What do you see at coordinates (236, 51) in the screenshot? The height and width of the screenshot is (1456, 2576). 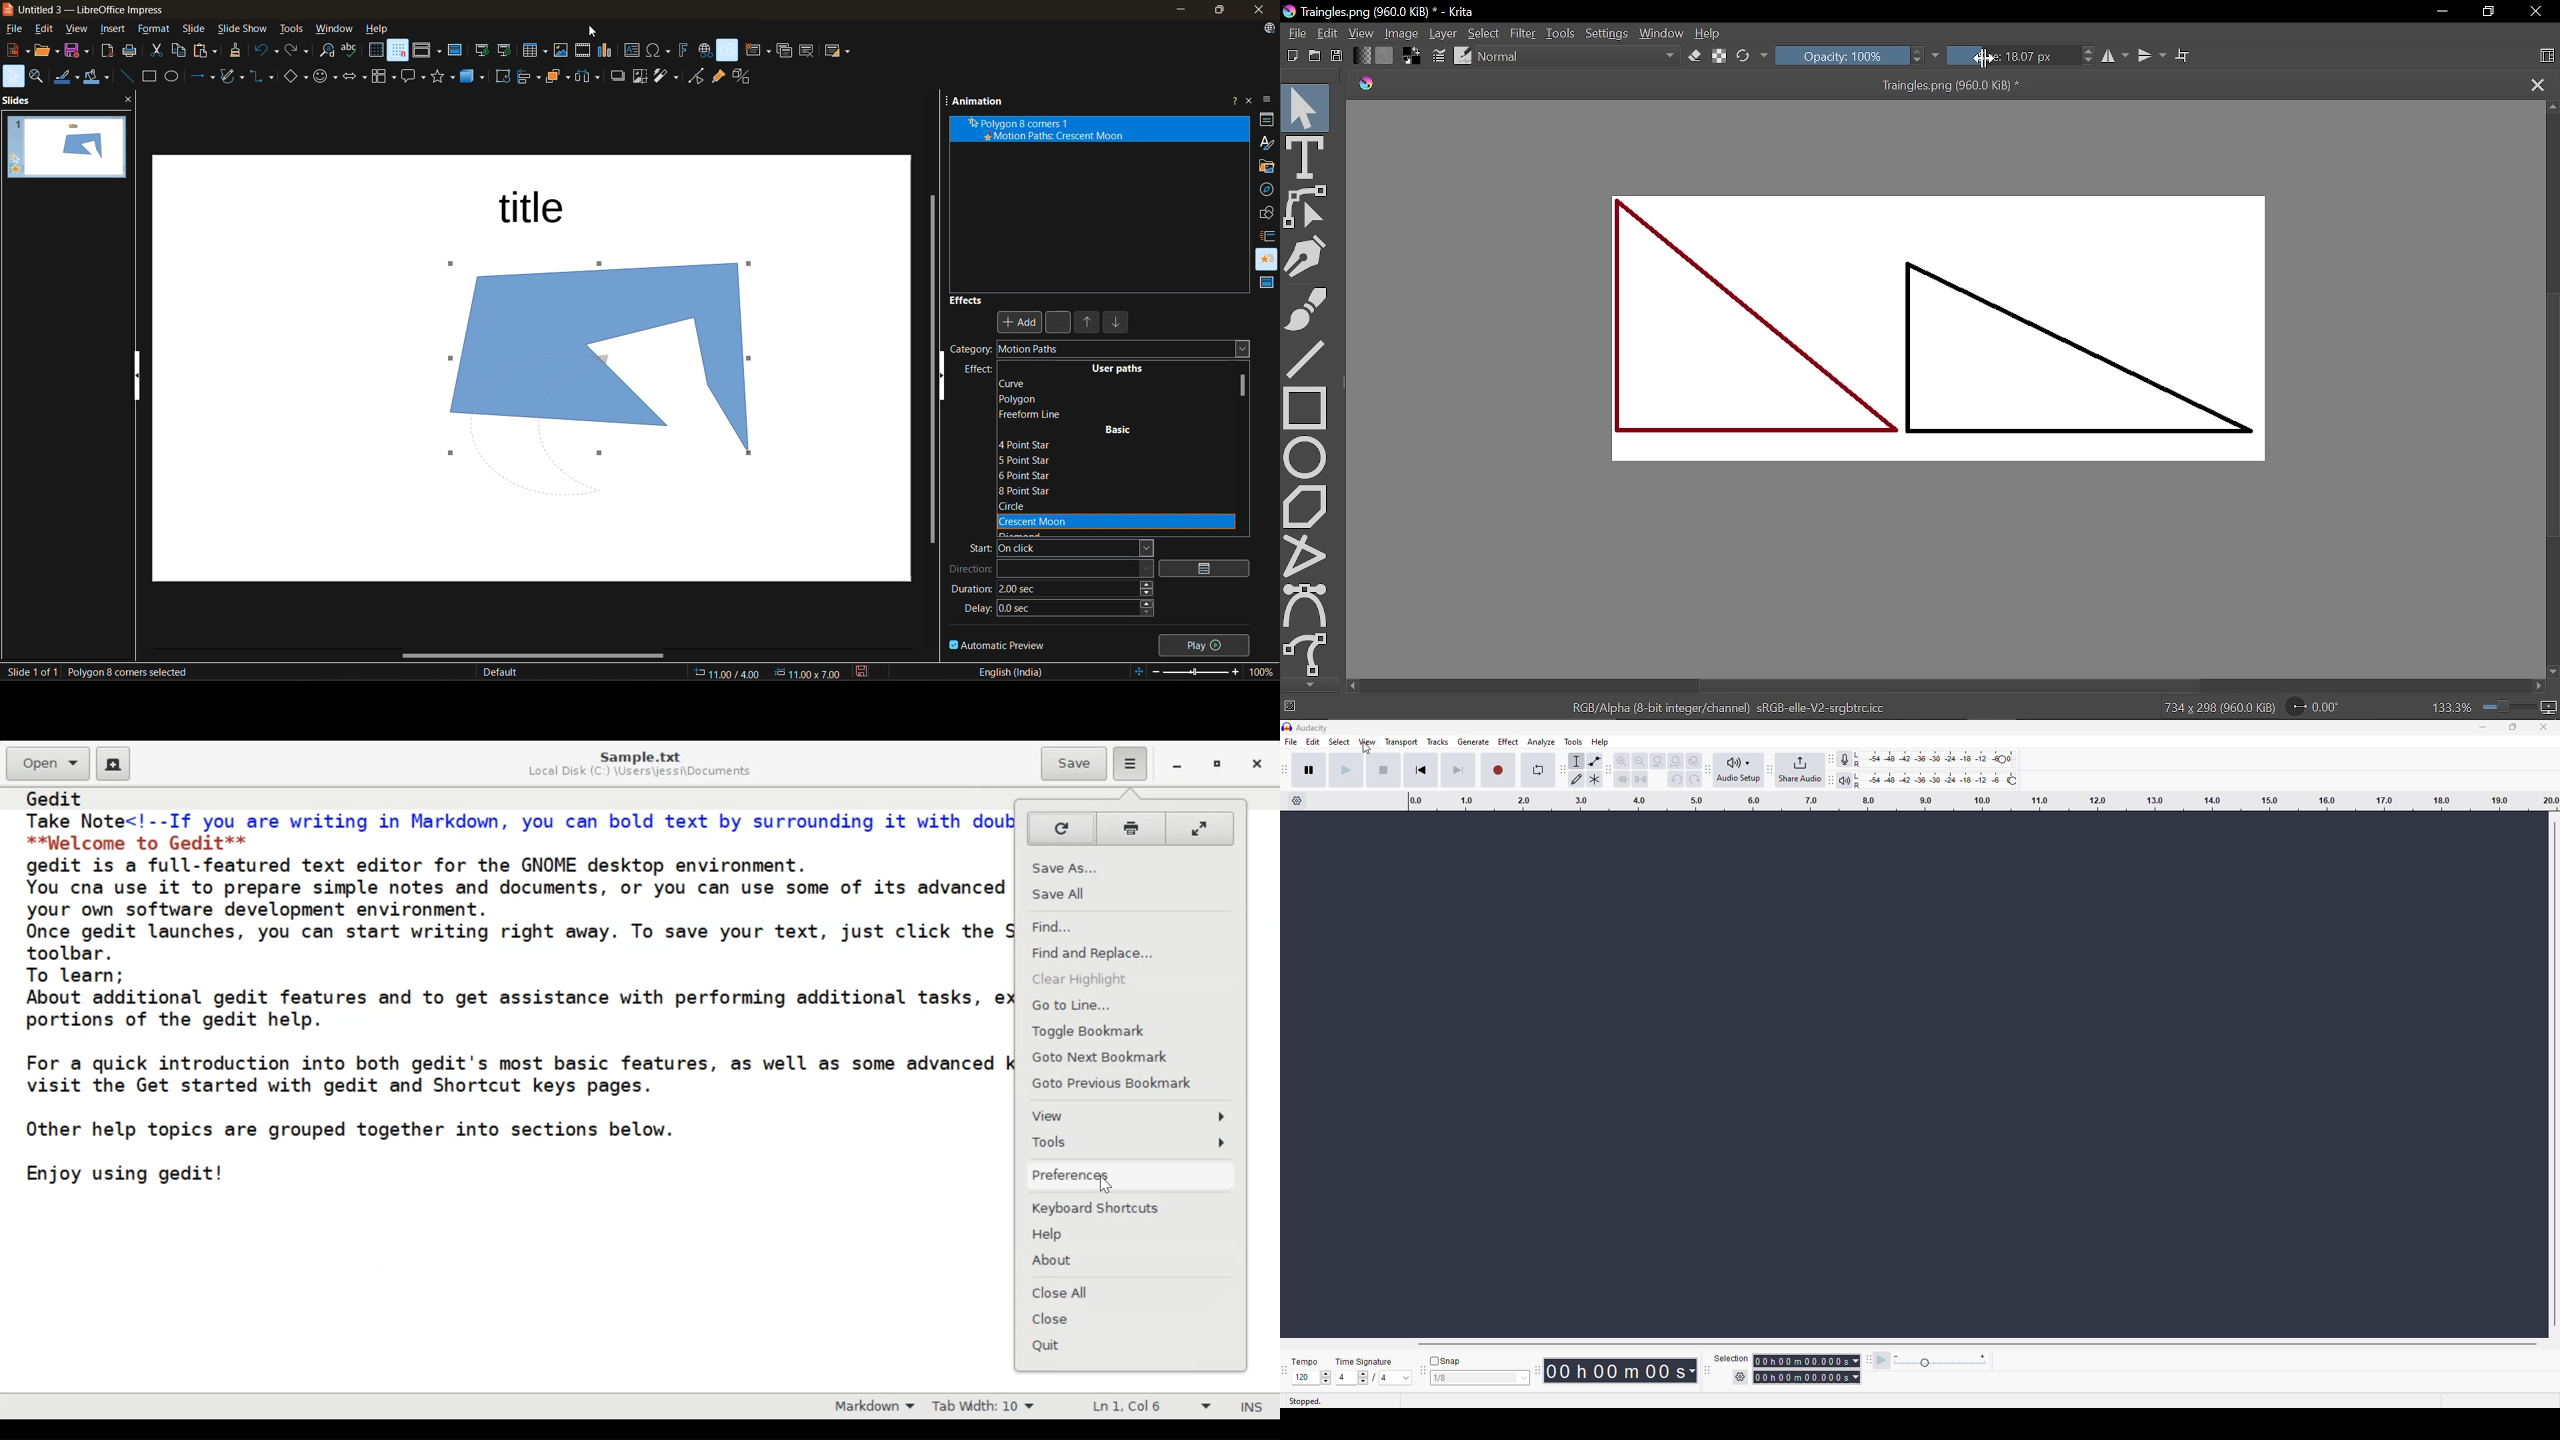 I see `clone formatting` at bounding box center [236, 51].